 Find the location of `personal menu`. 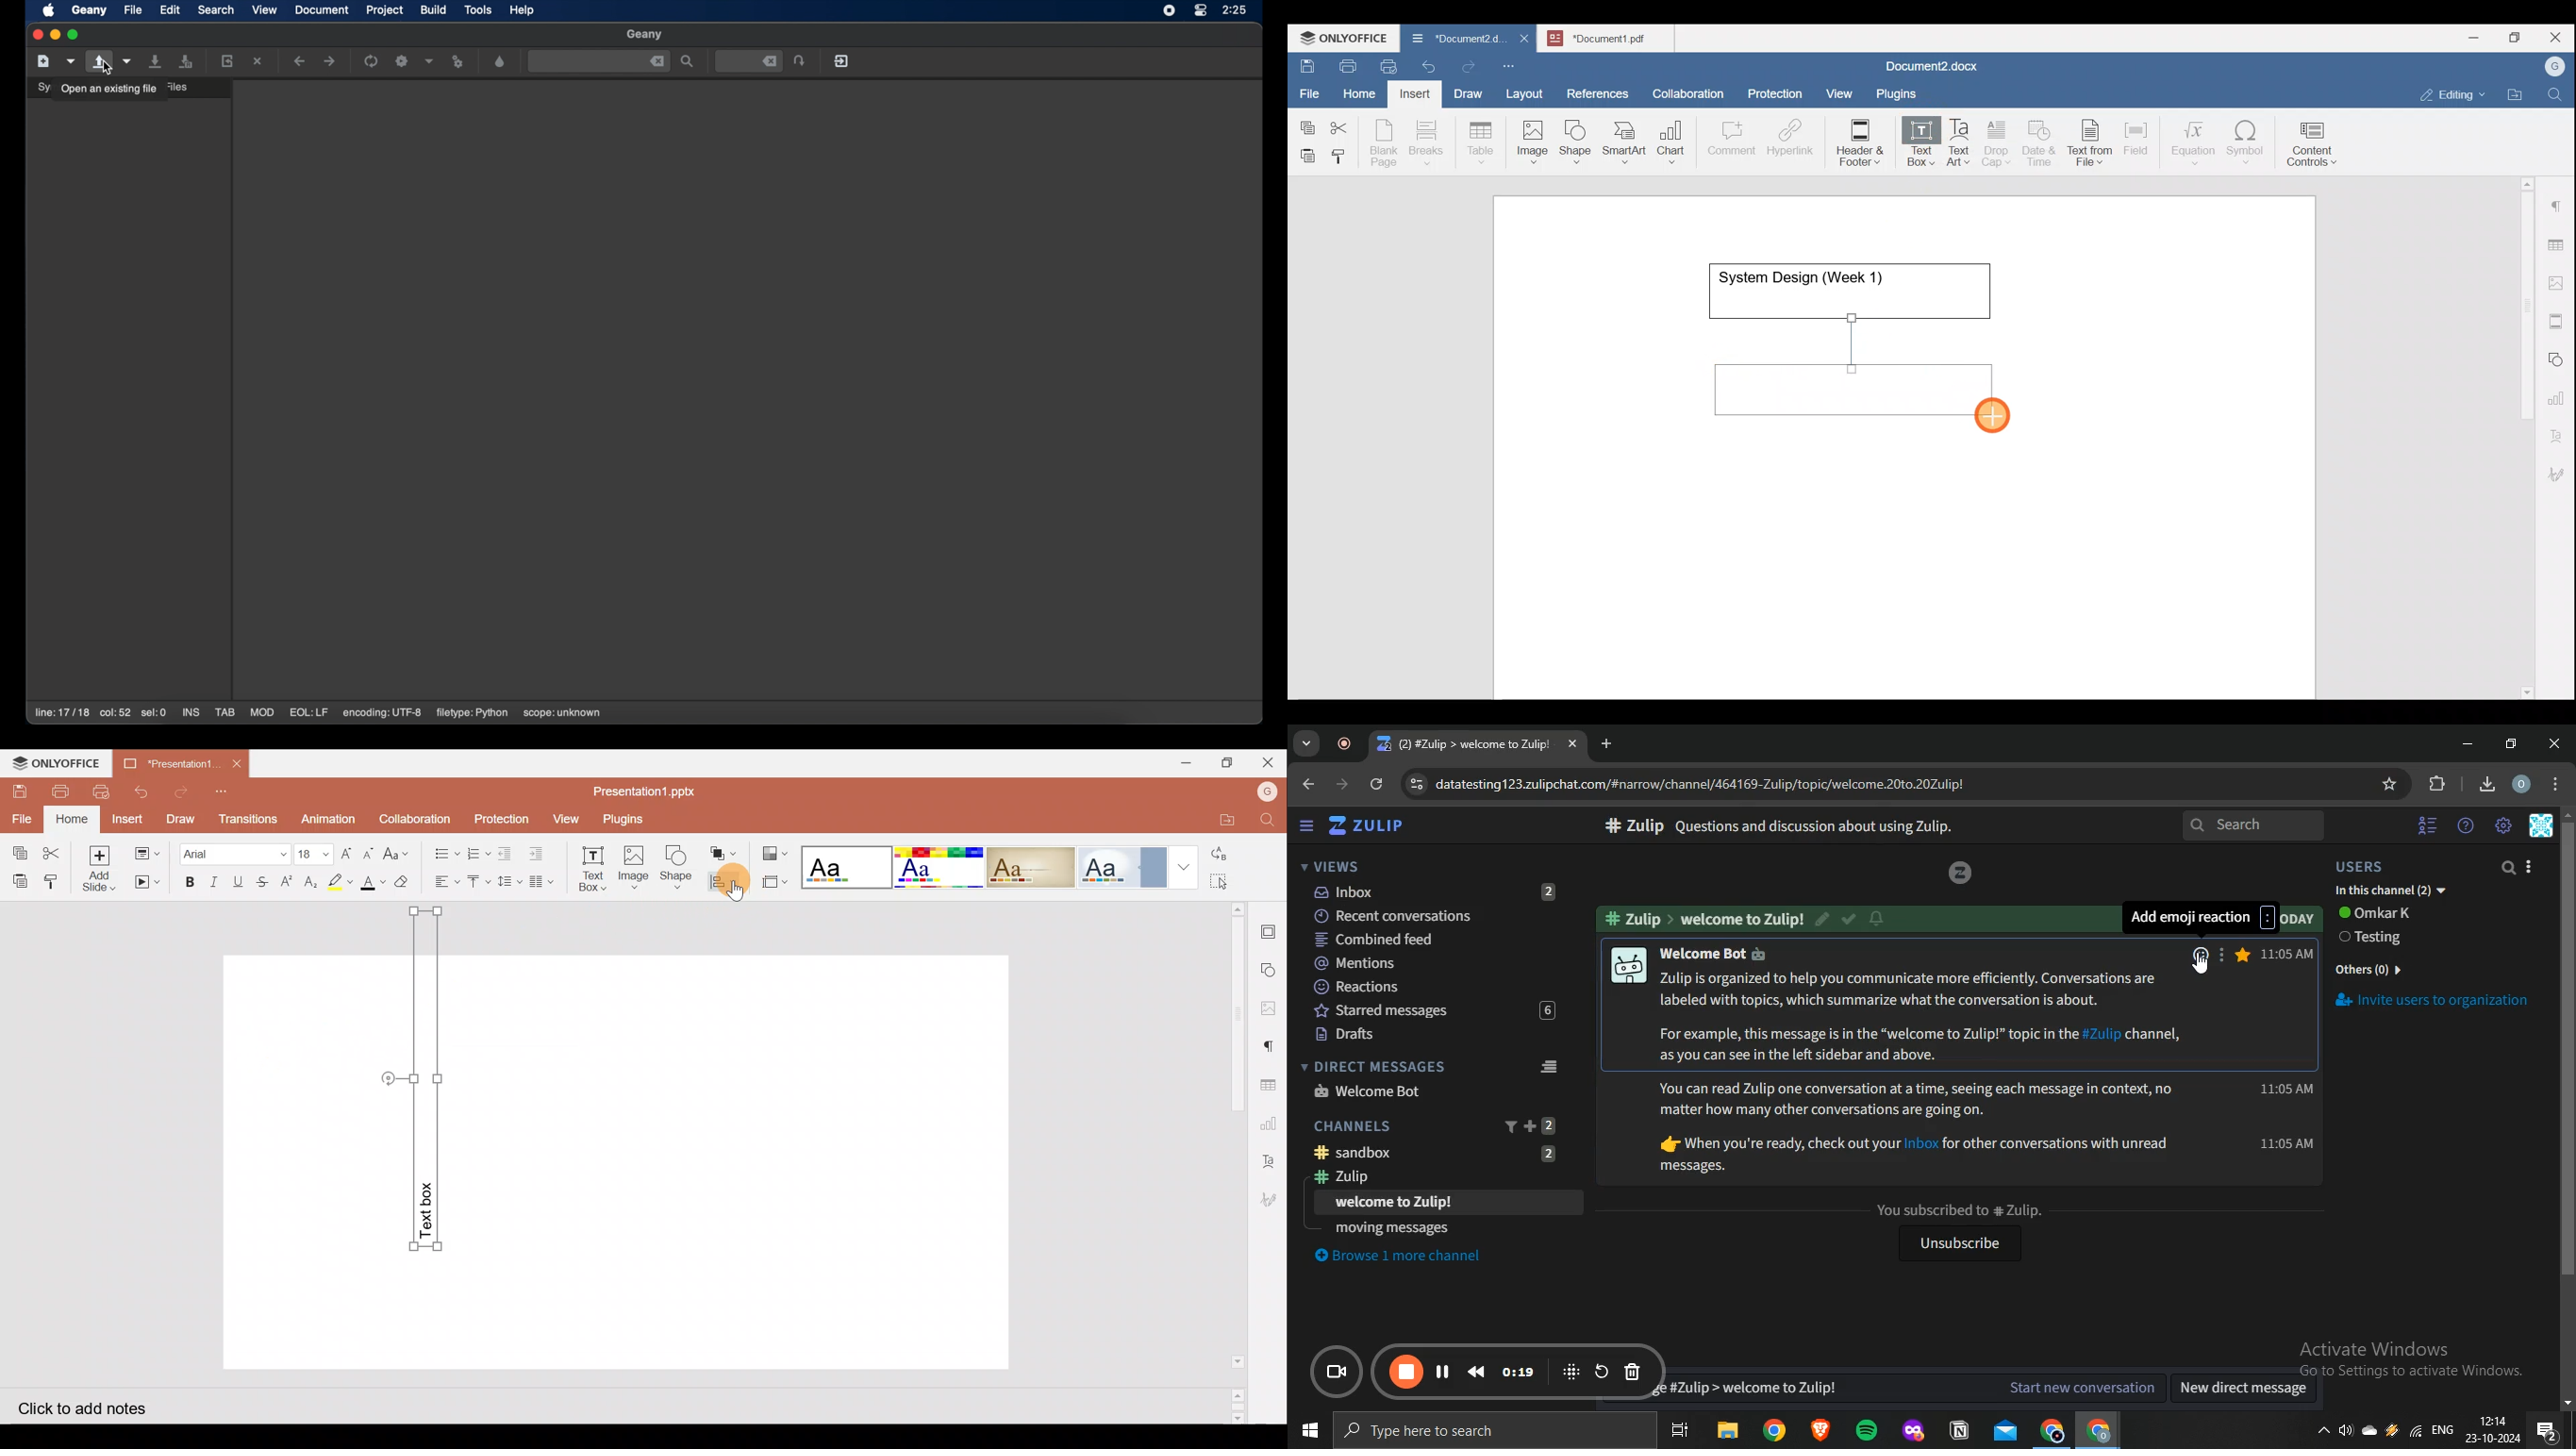

personal menu is located at coordinates (2544, 826).